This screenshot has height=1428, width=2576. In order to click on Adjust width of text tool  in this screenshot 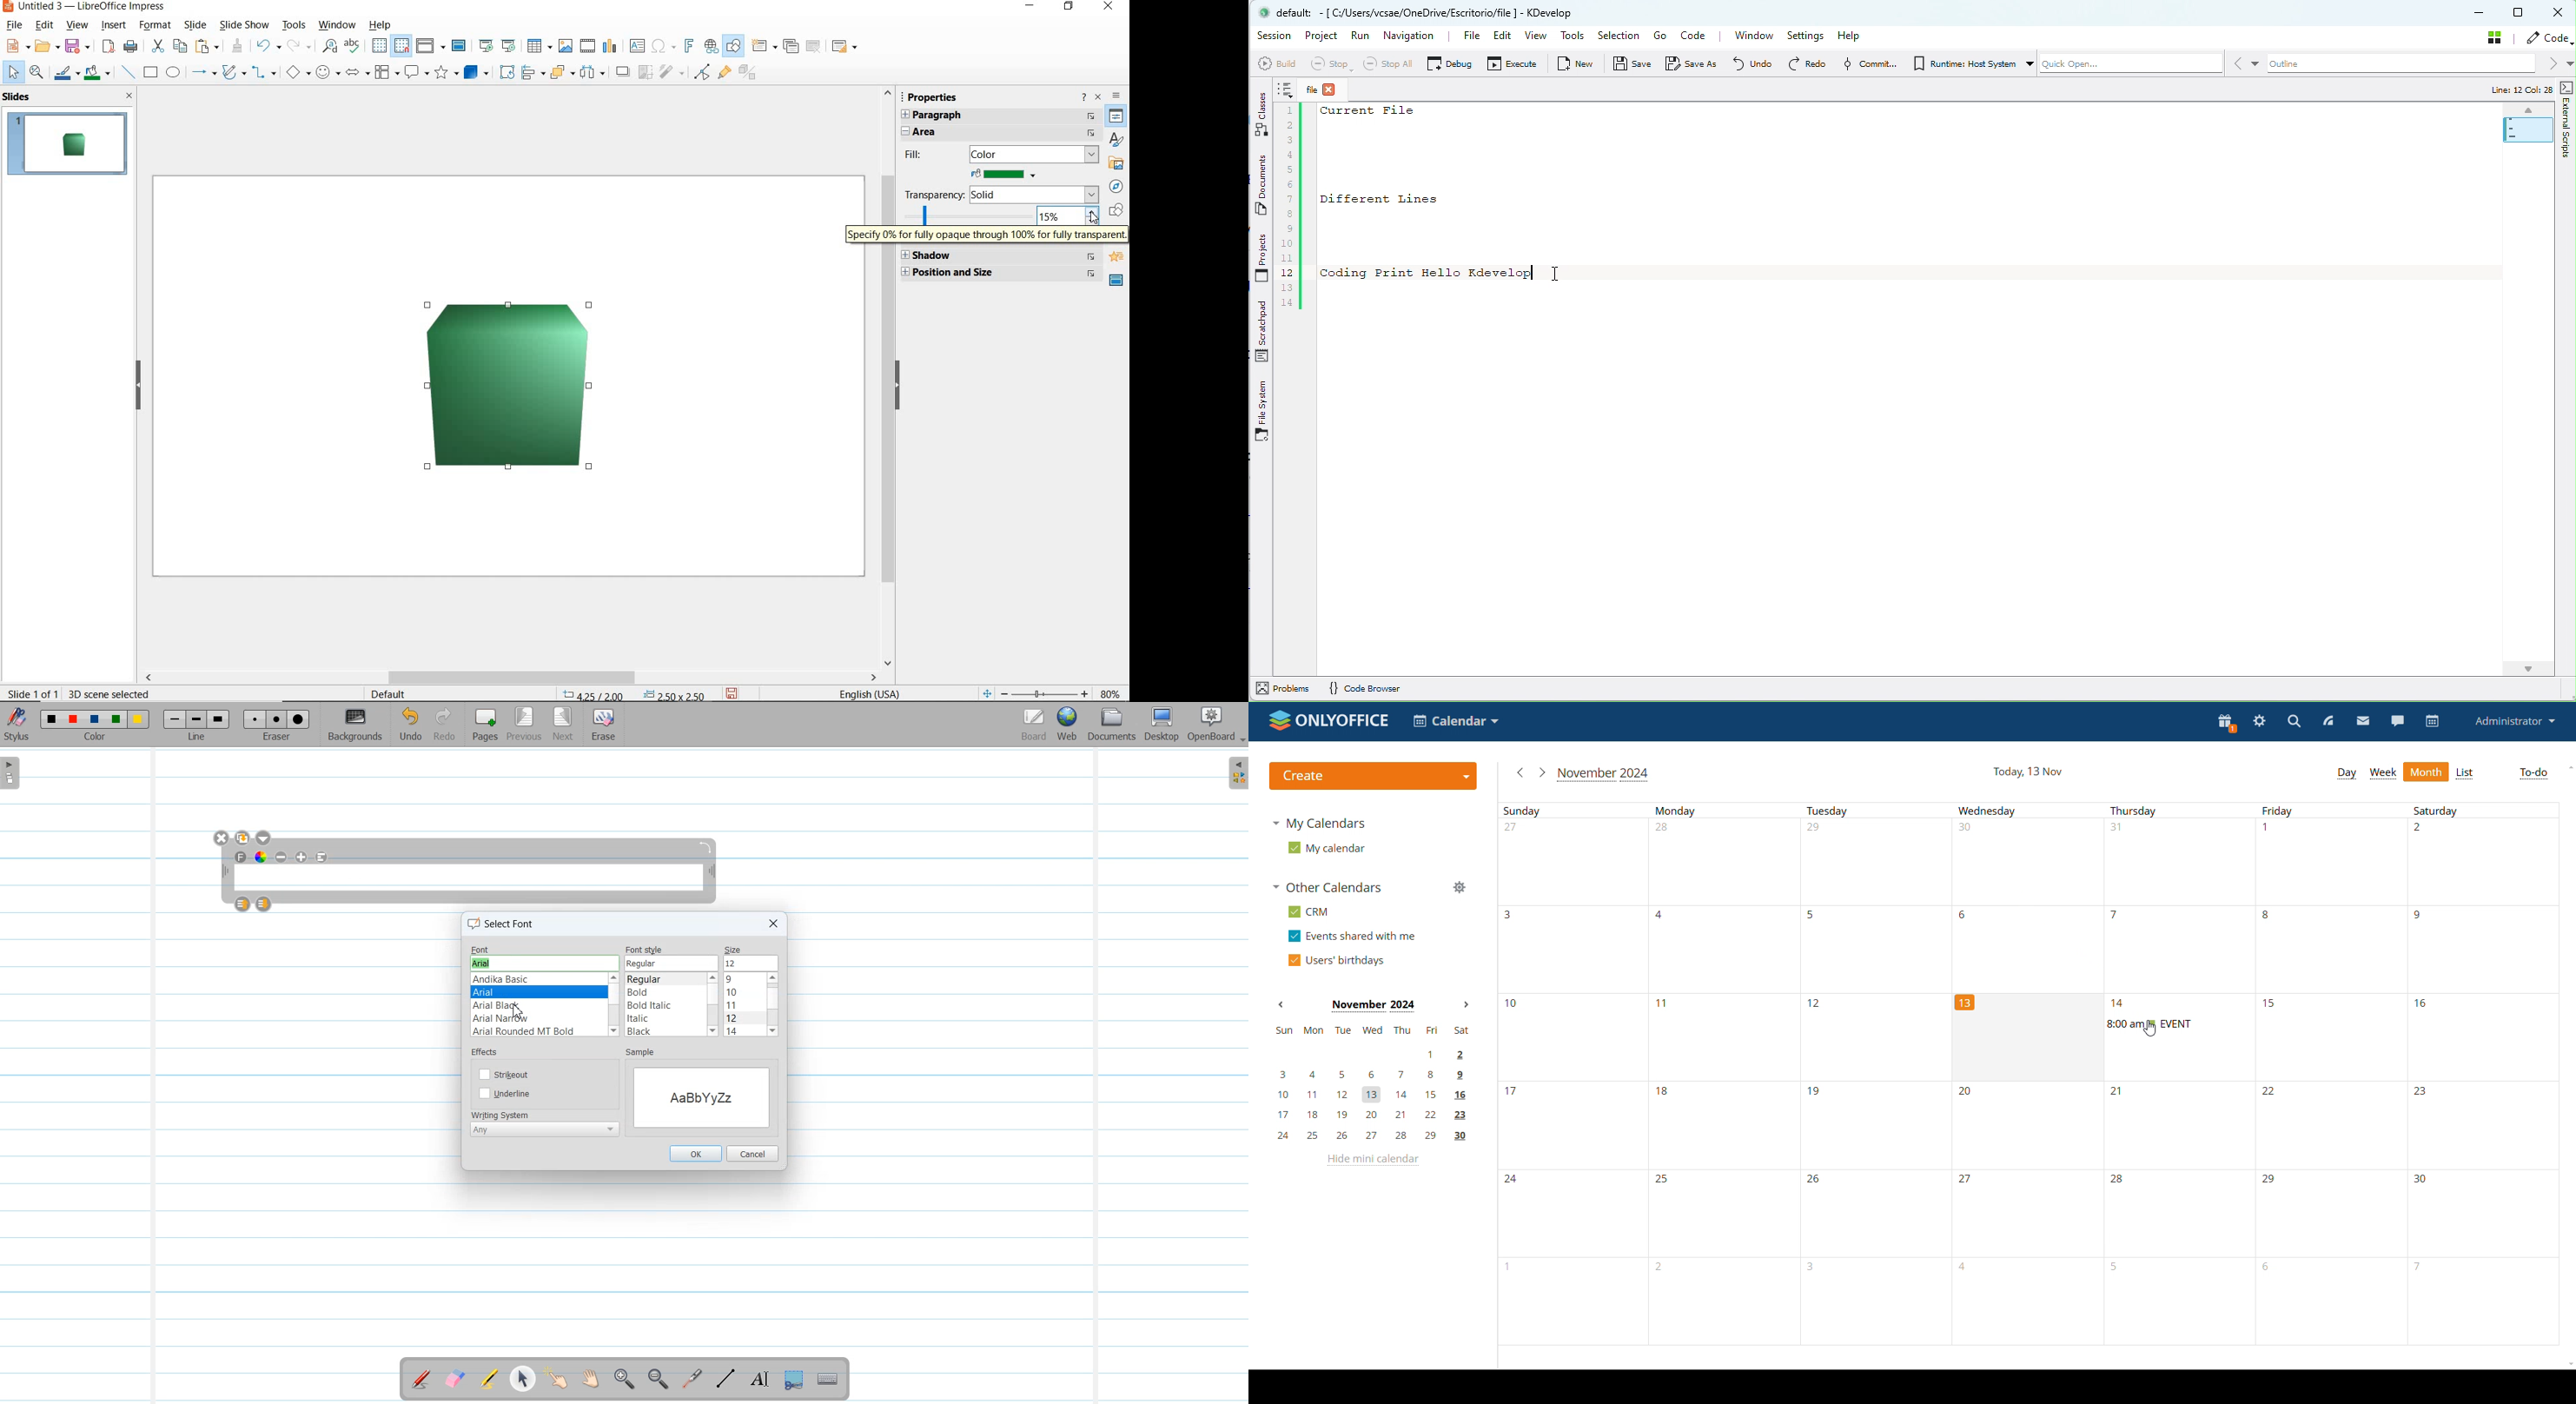, I will do `click(224, 871)`.